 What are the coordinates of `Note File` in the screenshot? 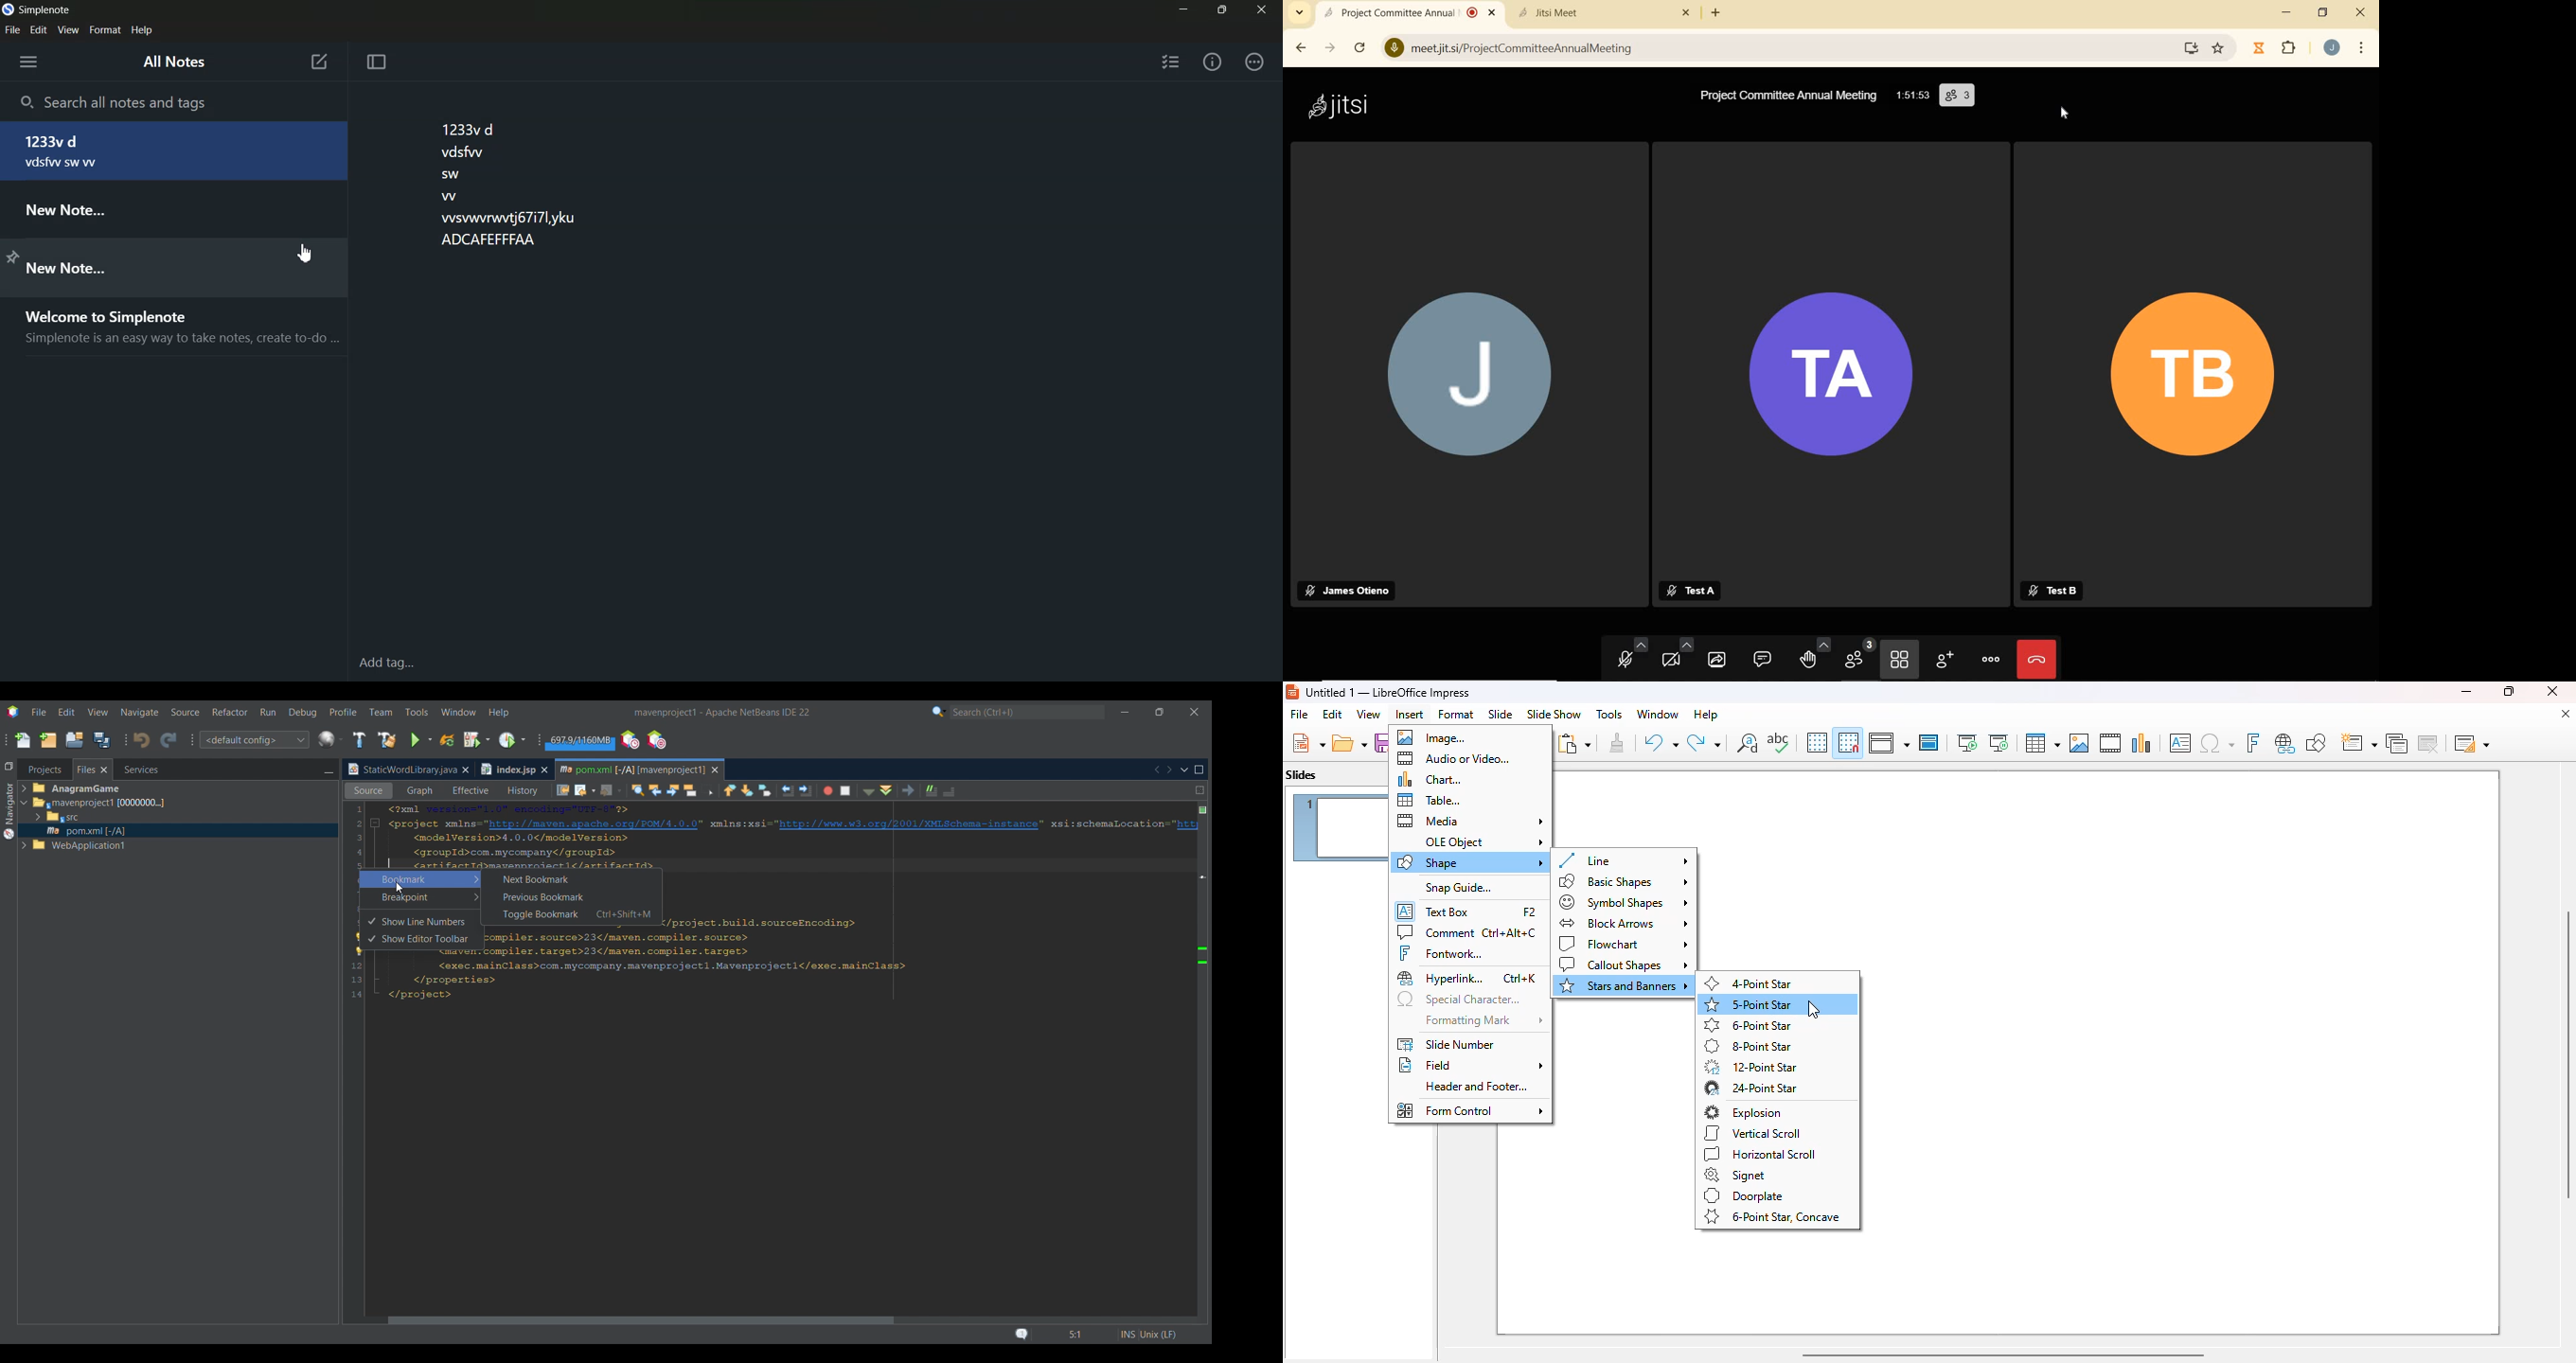 It's located at (173, 209).